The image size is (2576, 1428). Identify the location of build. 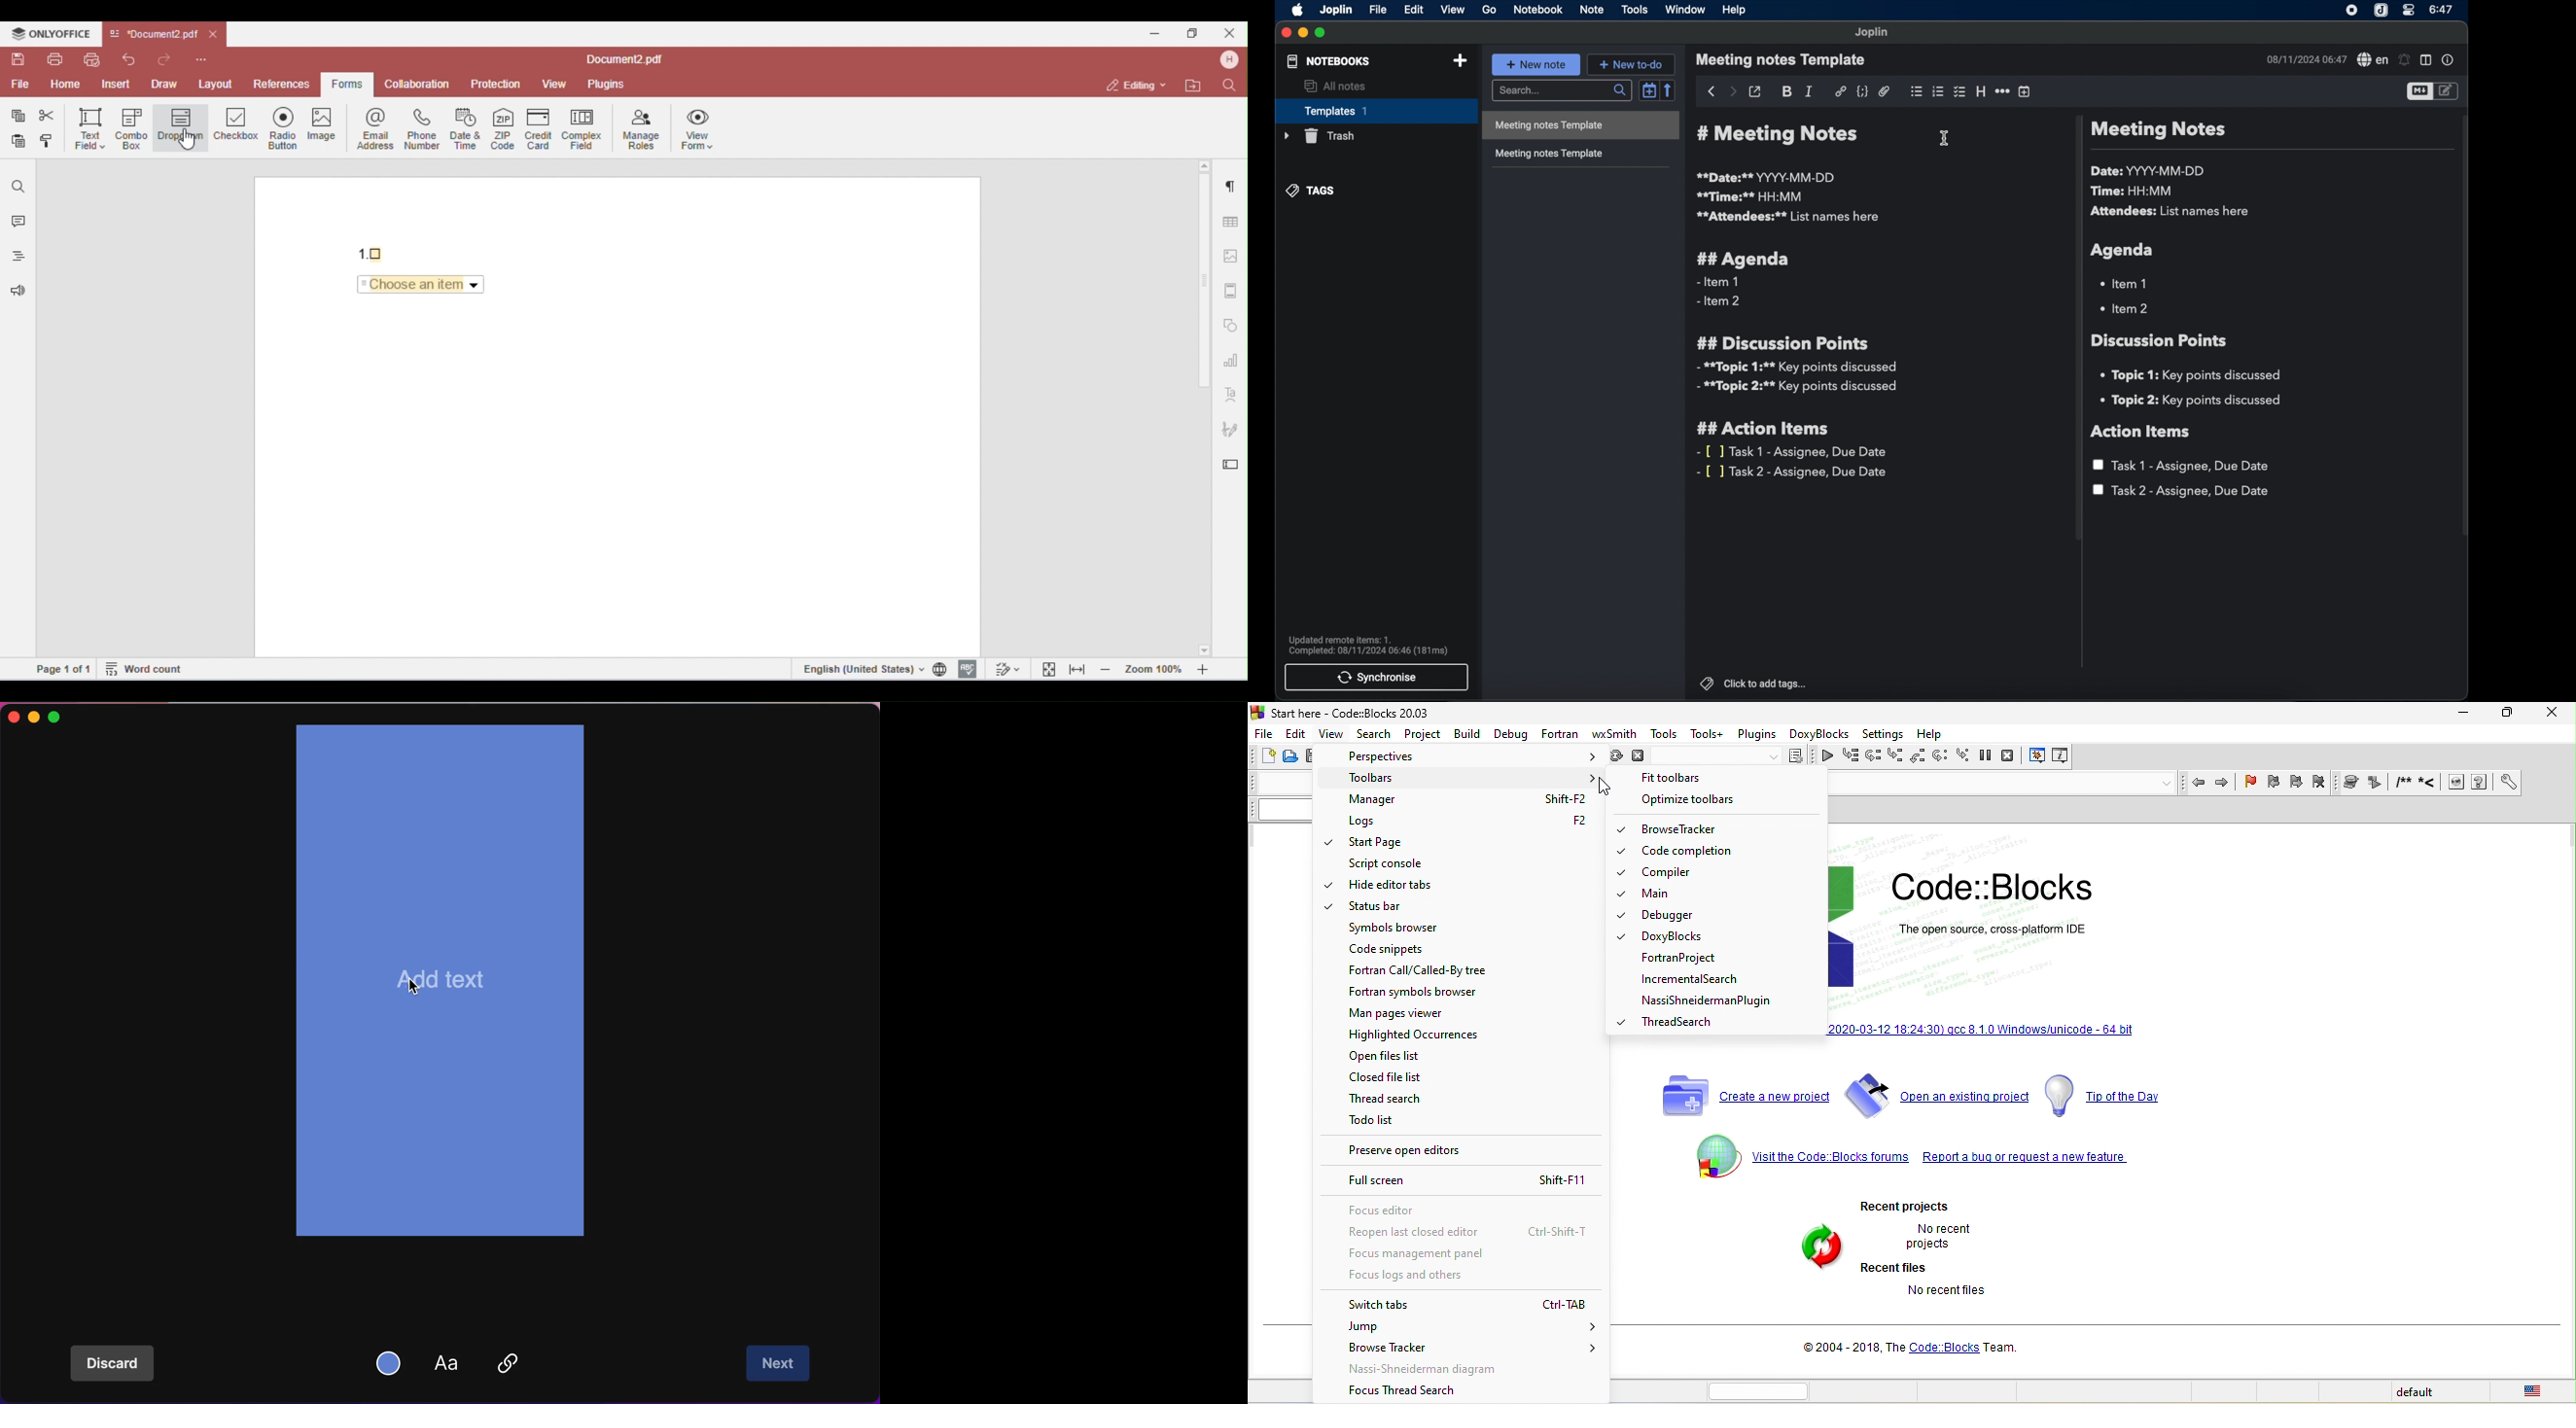
(1467, 732).